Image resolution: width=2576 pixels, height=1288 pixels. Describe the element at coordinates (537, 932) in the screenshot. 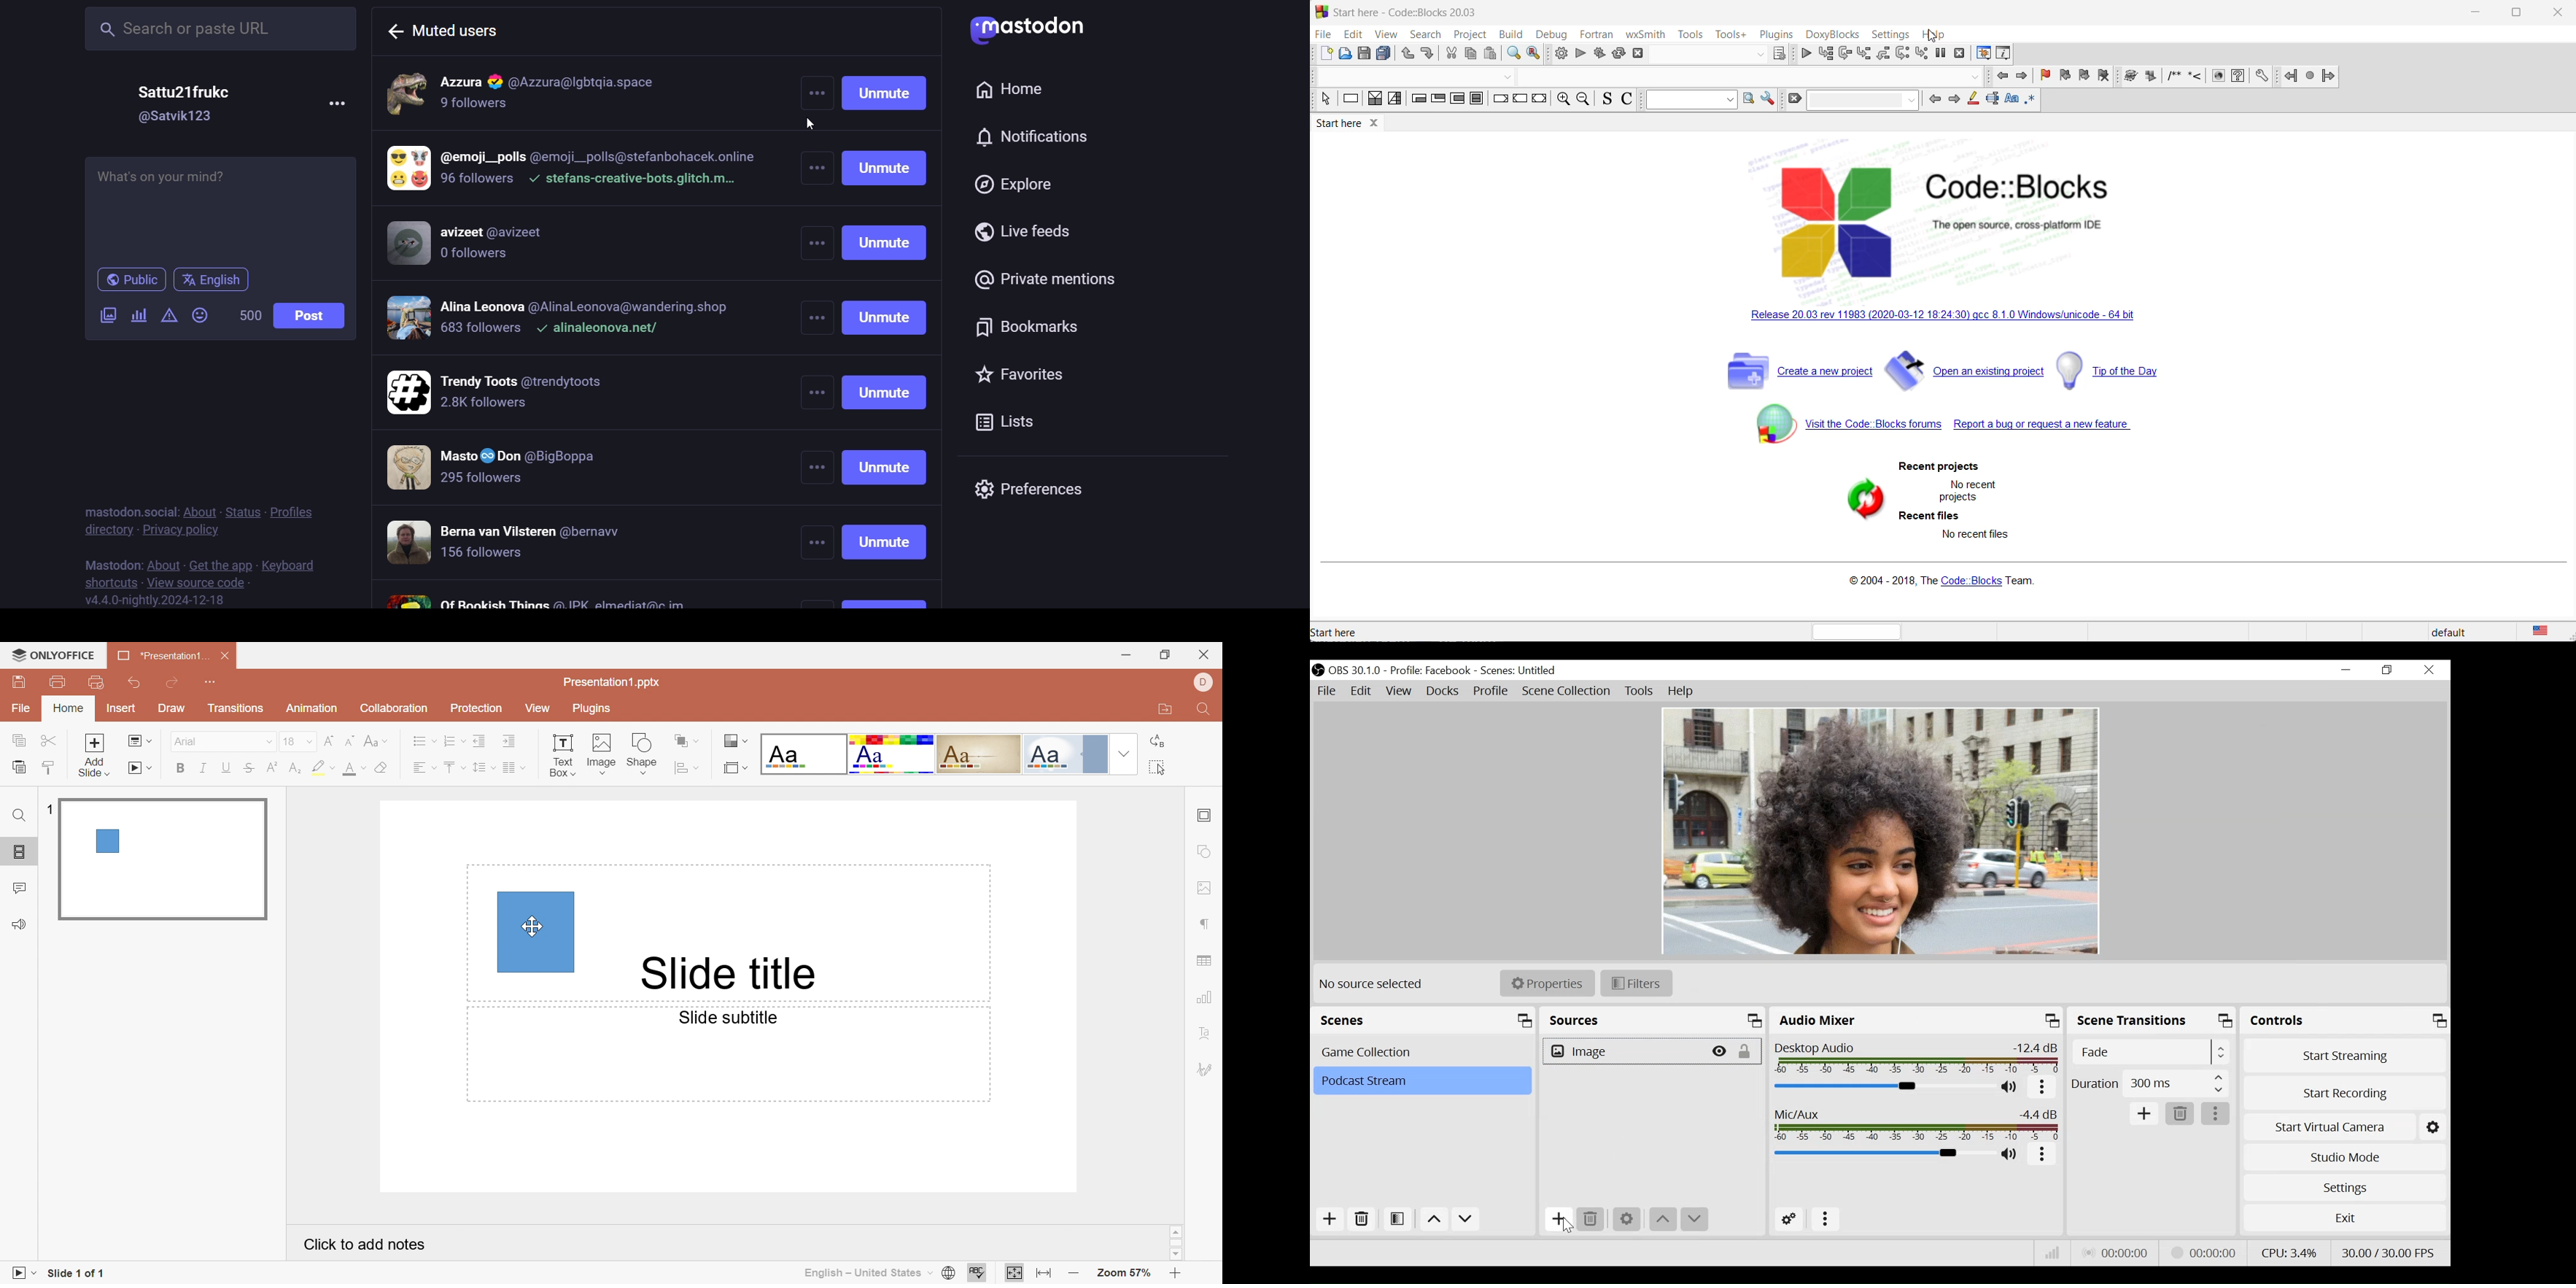

I see `Shape` at that location.